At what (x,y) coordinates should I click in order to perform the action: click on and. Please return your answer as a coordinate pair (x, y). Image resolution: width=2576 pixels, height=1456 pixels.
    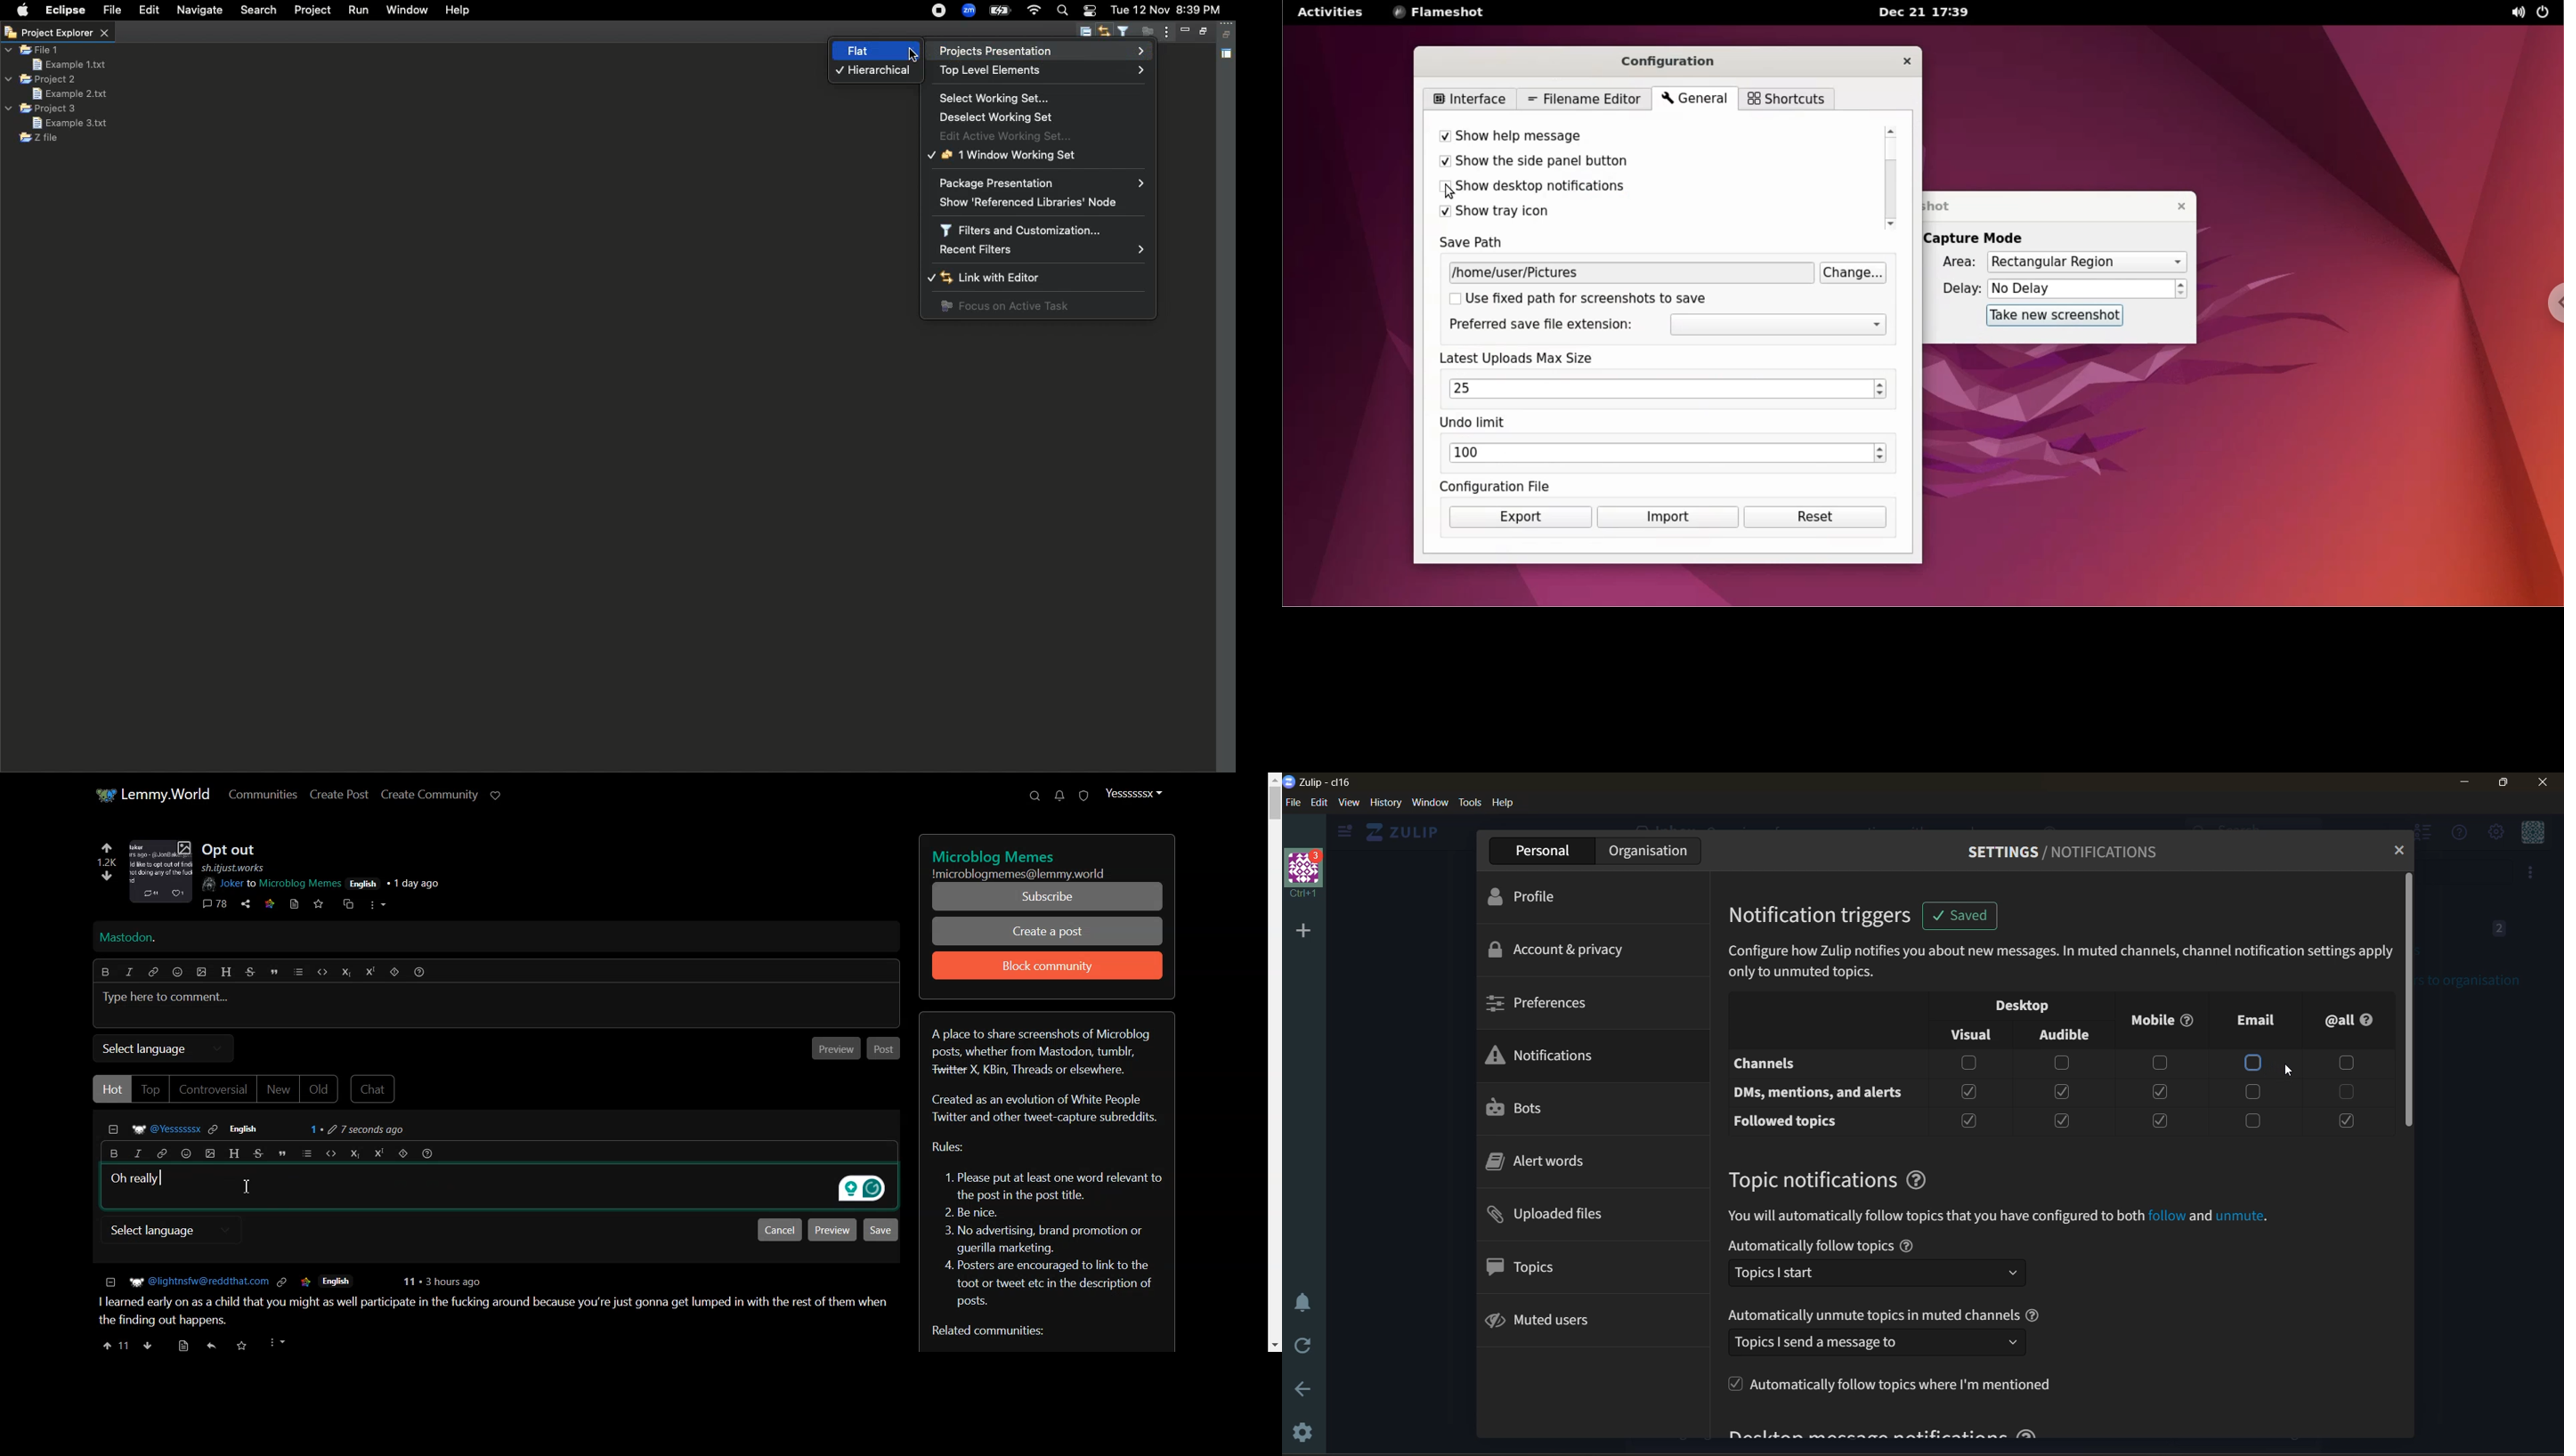
    Looking at the image, I should click on (2200, 1217).